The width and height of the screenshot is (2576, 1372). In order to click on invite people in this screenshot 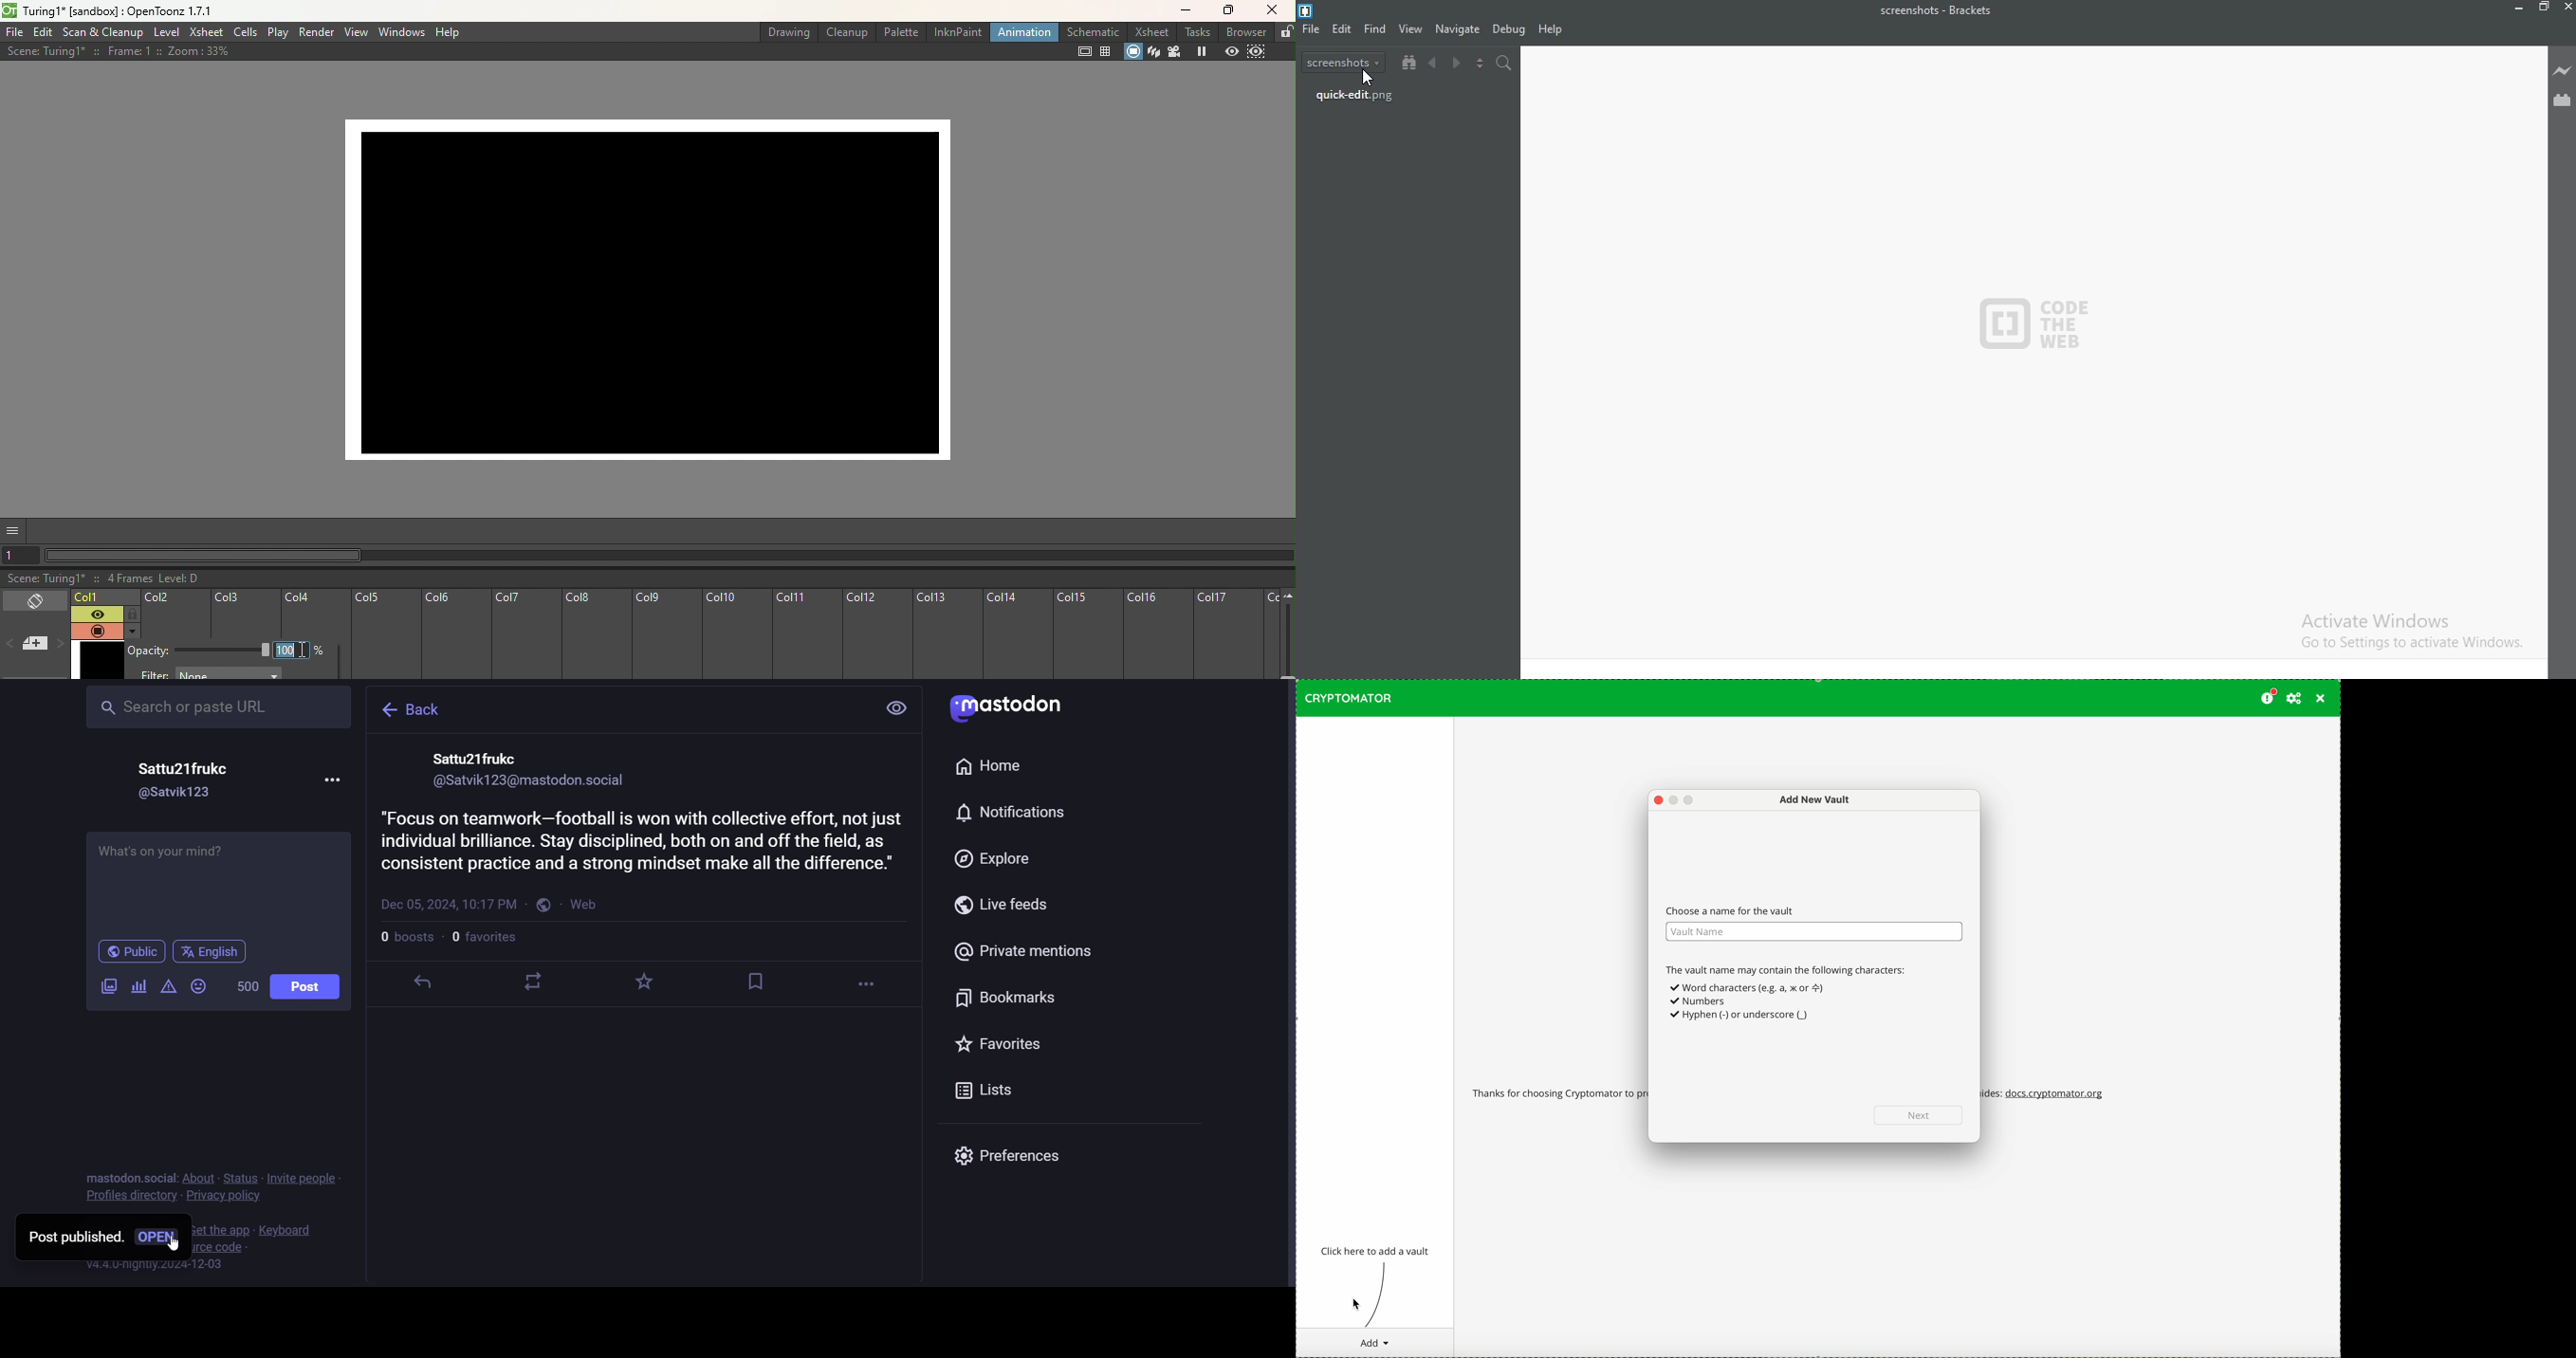, I will do `click(306, 1178)`.